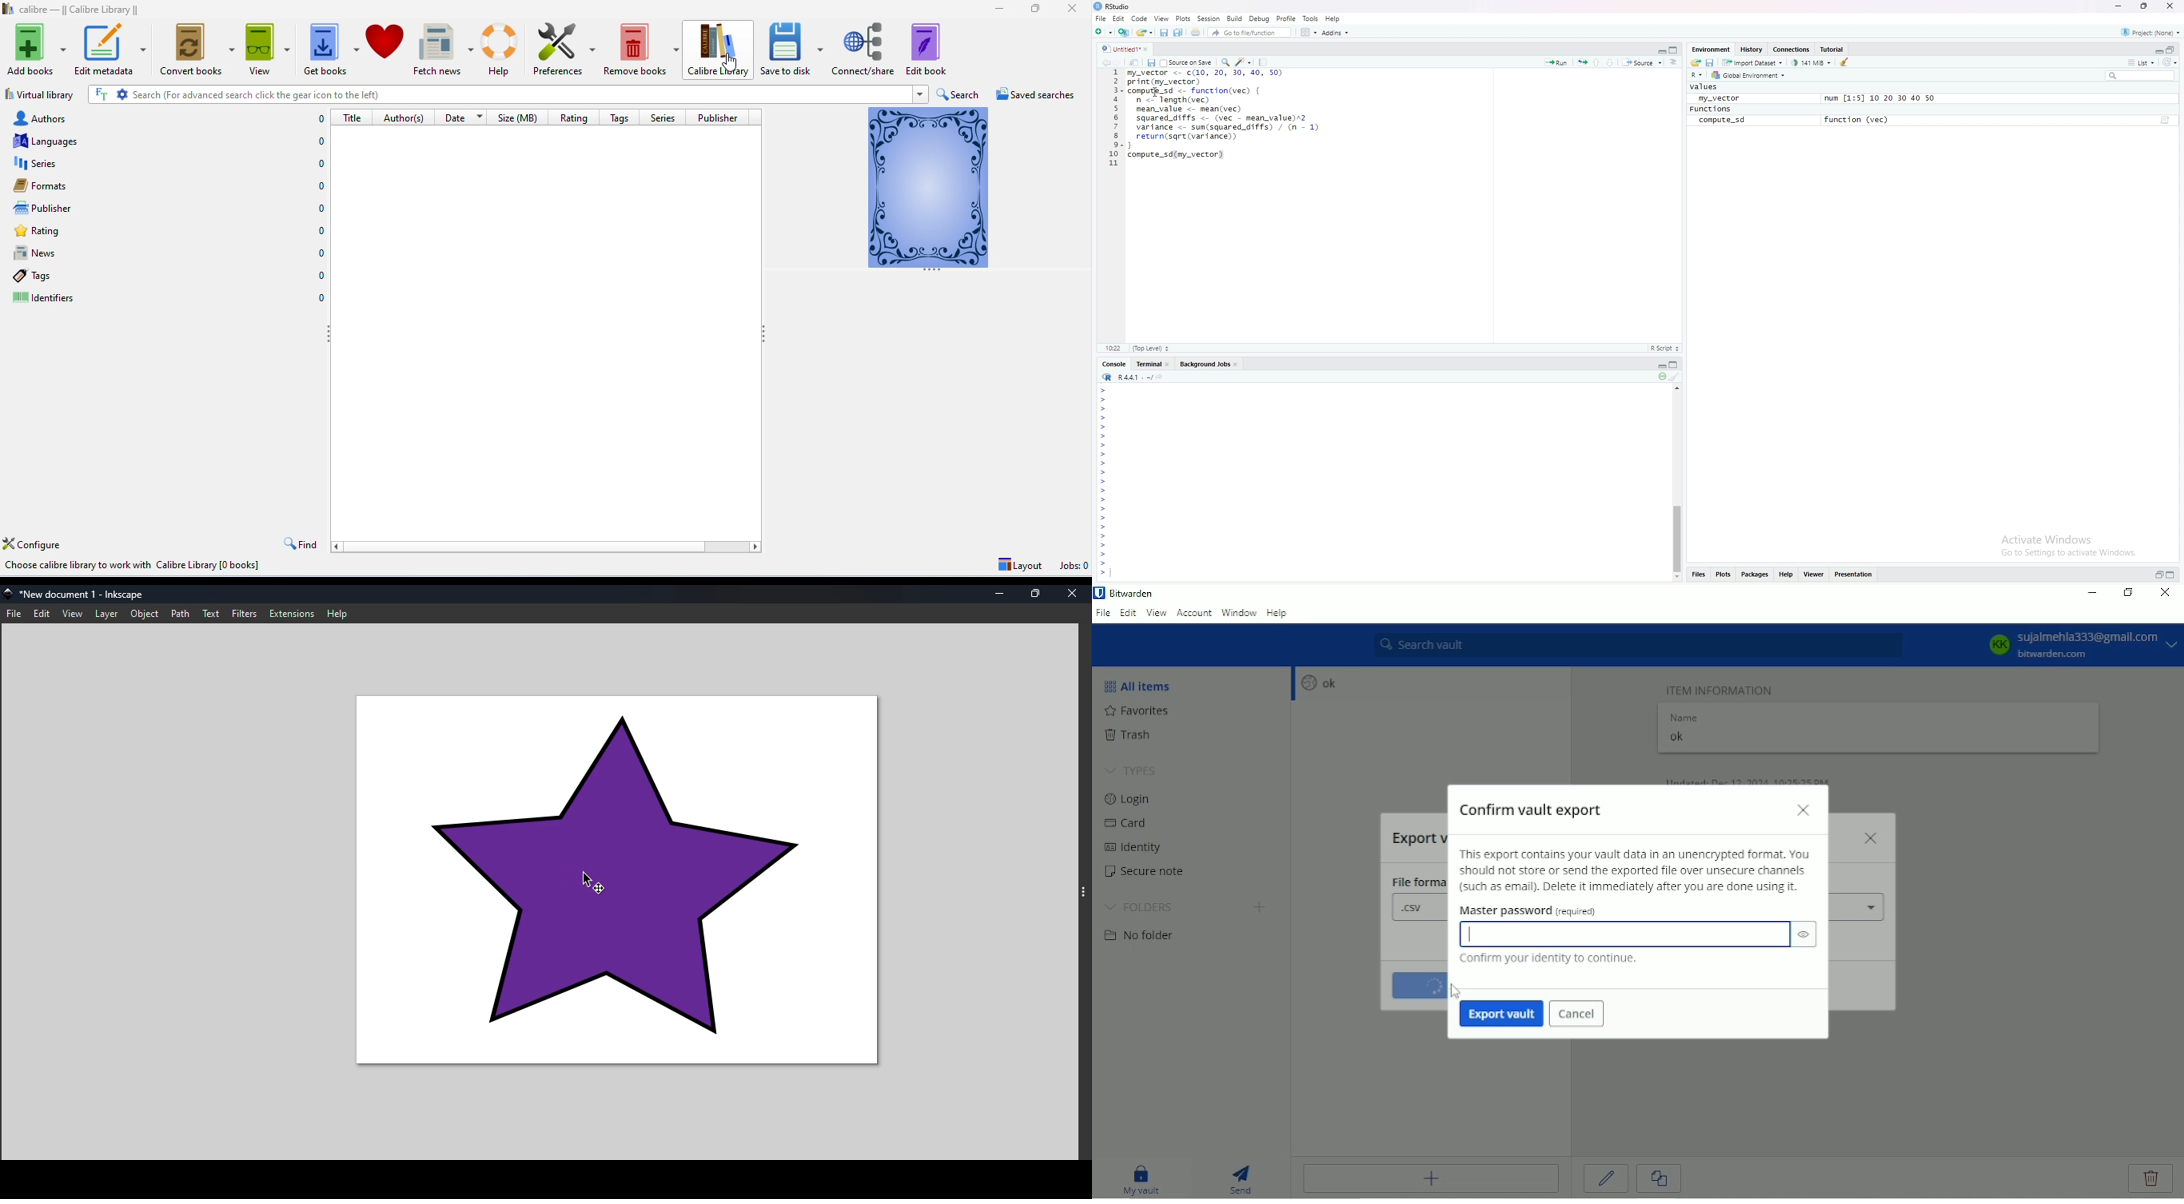 The image size is (2184, 1204). What do you see at coordinates (1102, 445) in the screenshot?
I see `prompt cursor` at bounding box center [1102, 445].